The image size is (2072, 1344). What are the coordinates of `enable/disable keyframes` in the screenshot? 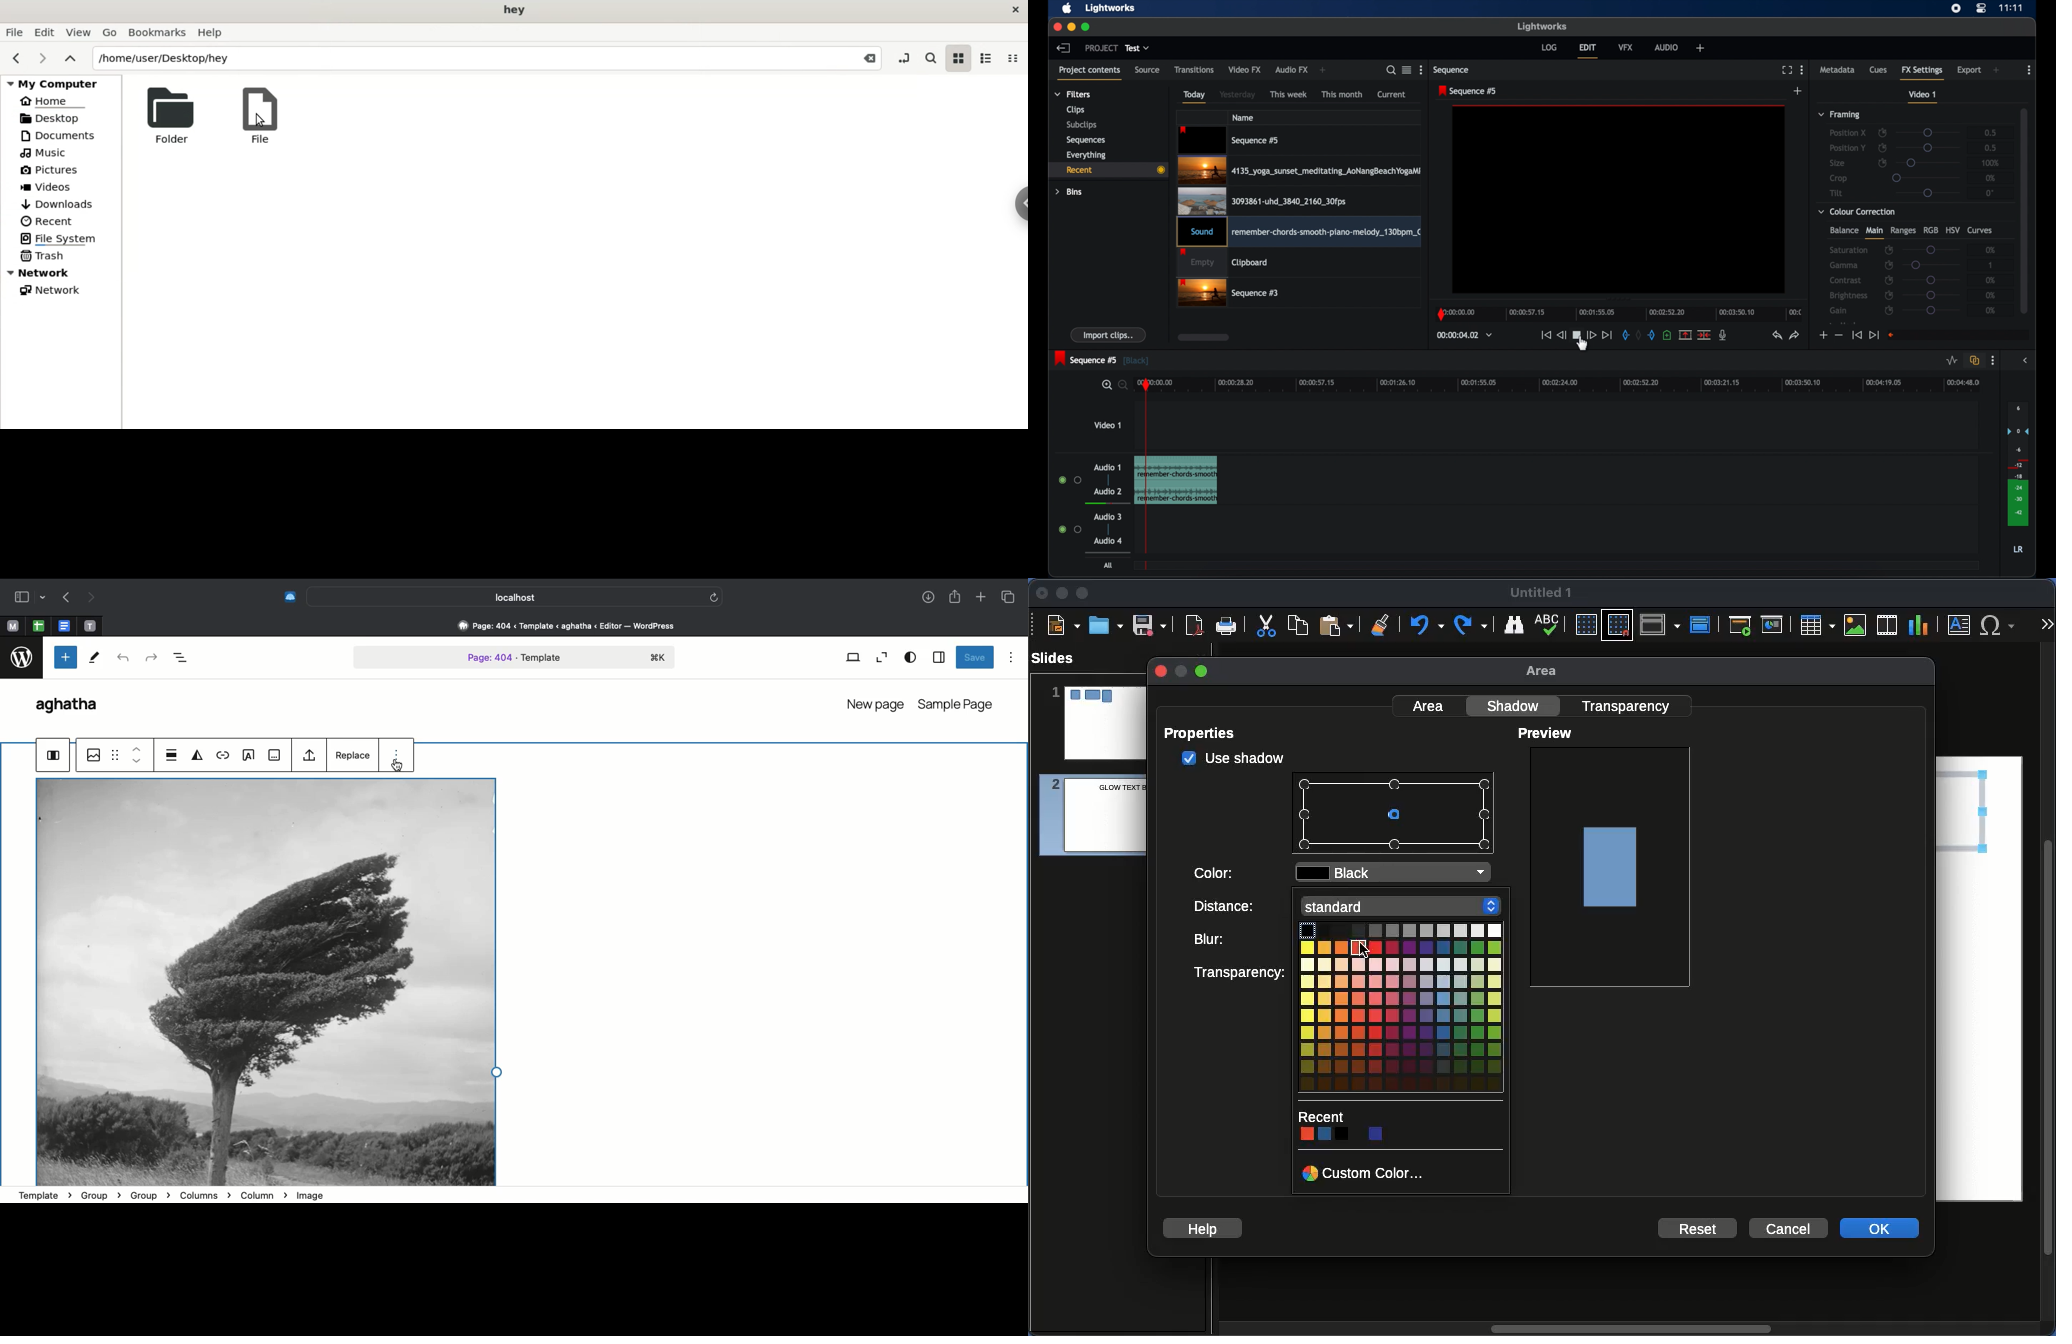 It's located at (1883, 132).